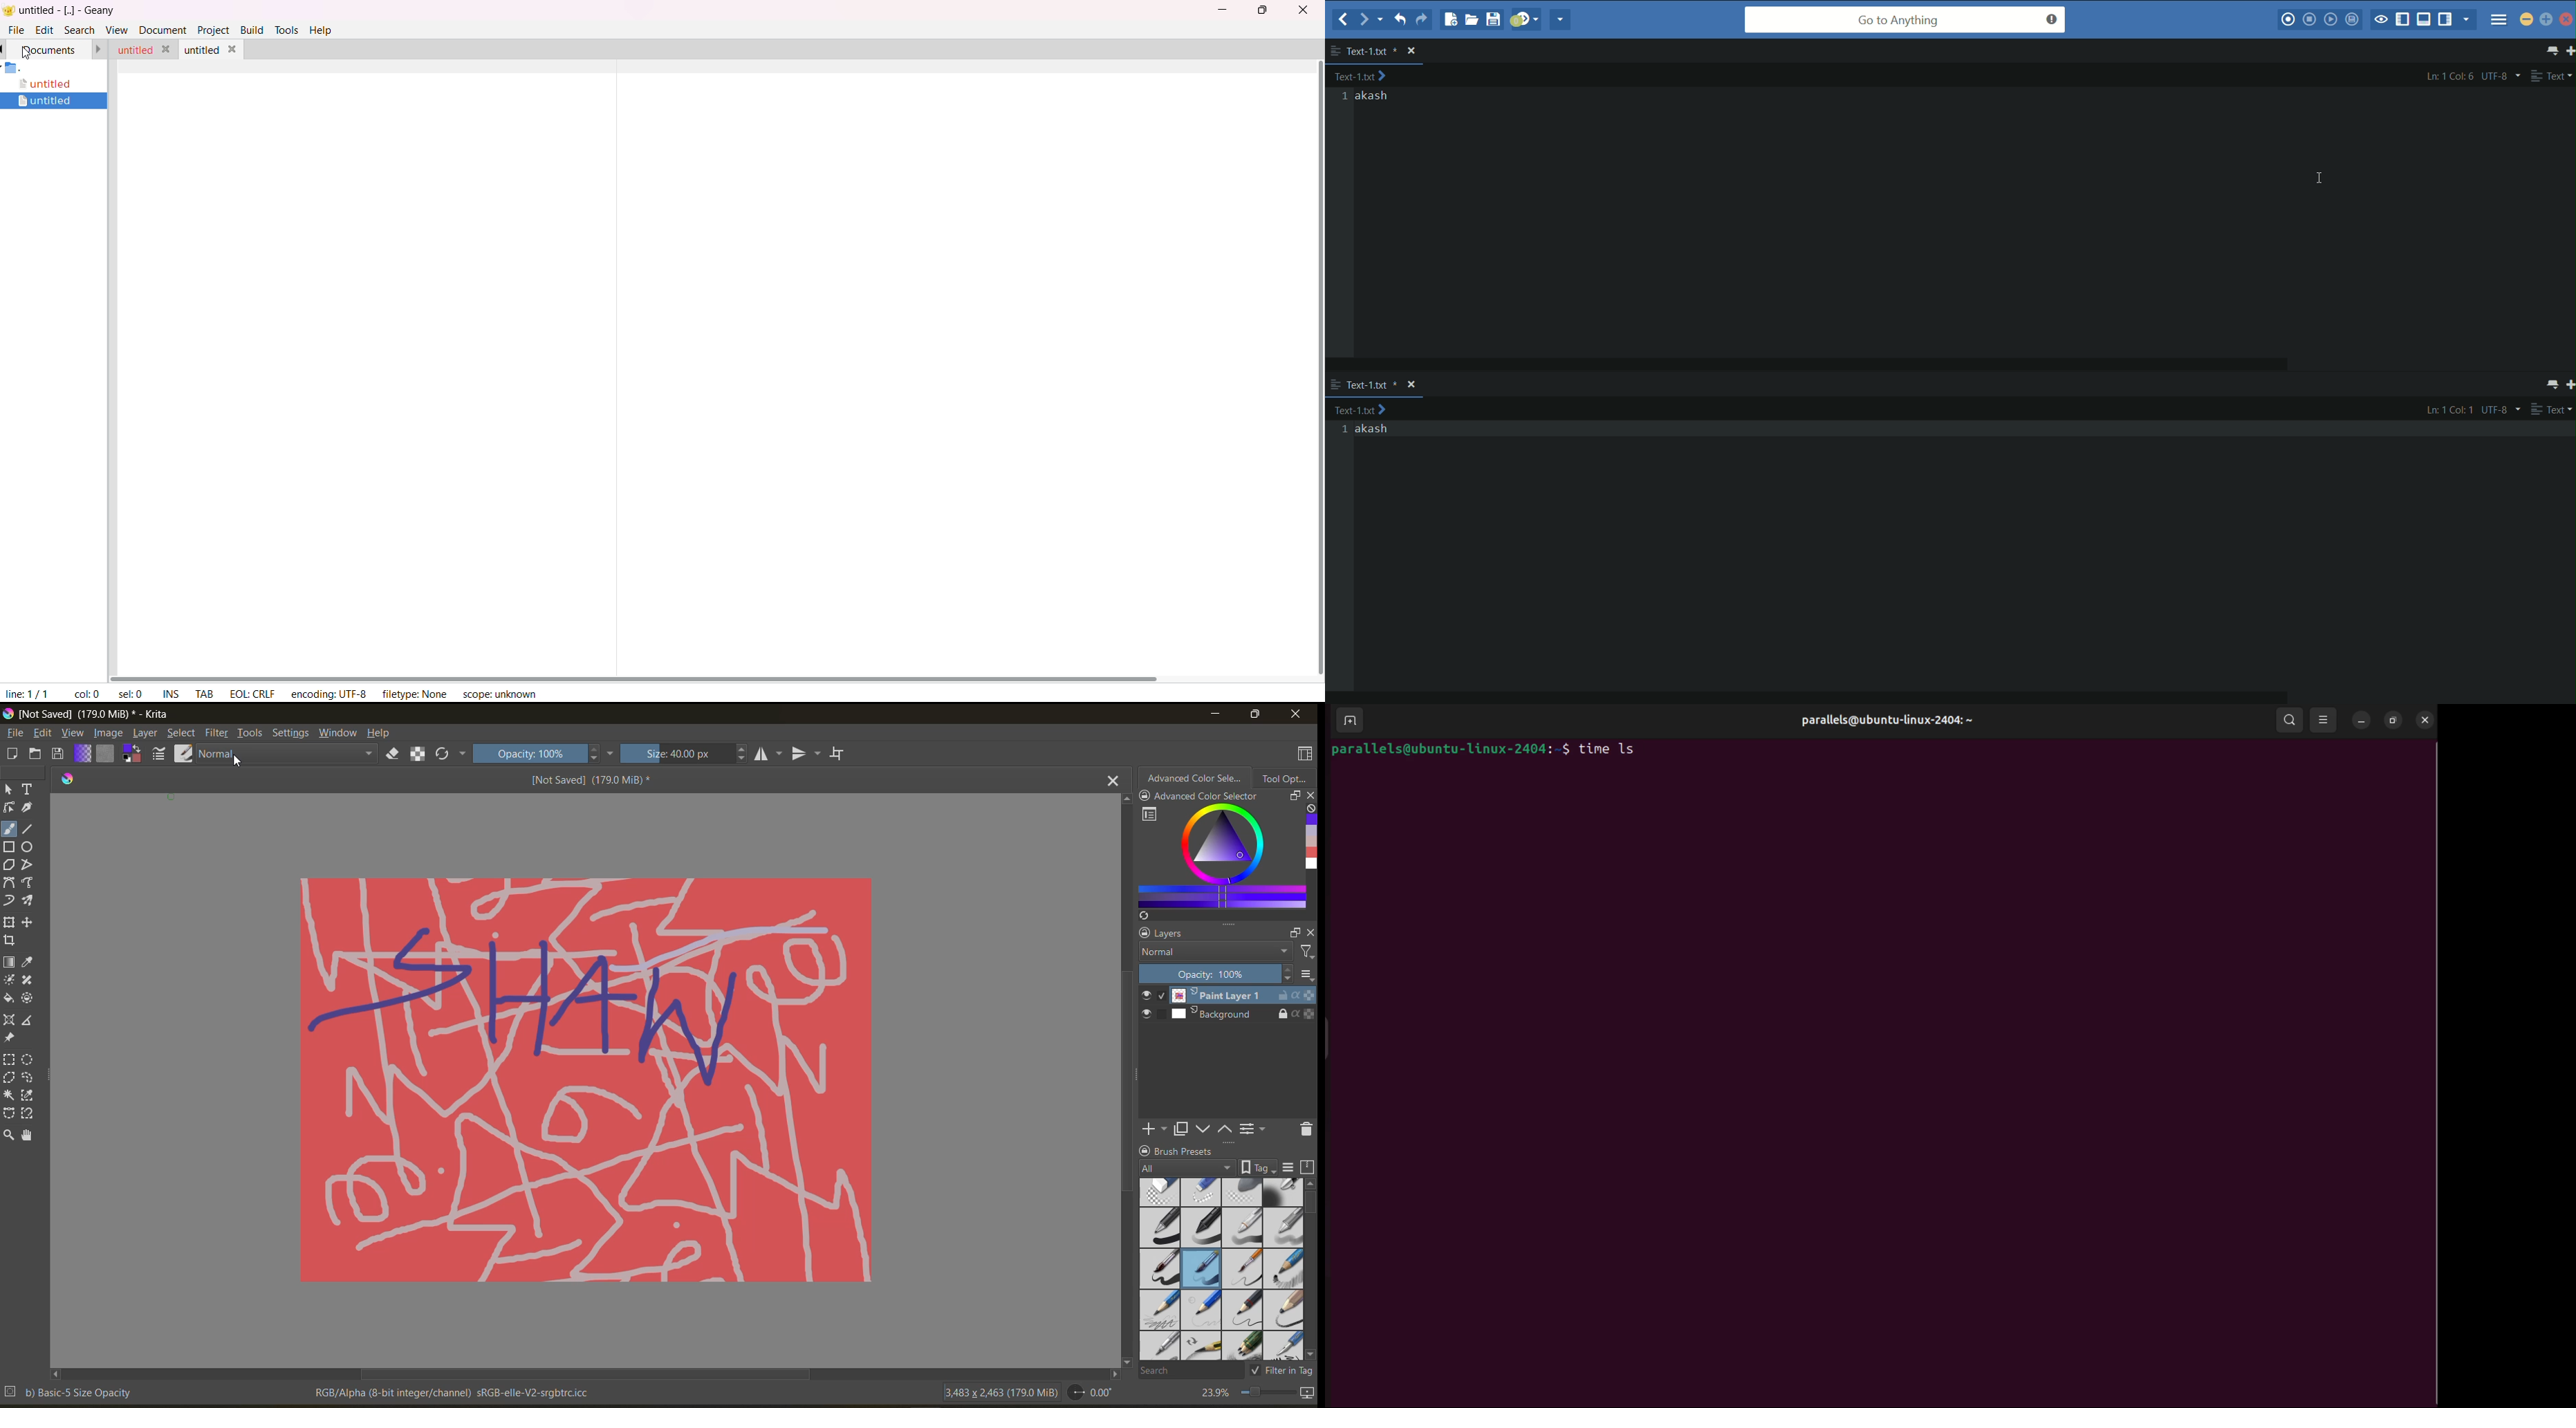  What do you see at coordinates (1309, 1184) in the screenshot?
I see `scroll up` at bounding box center [1309, 1184].